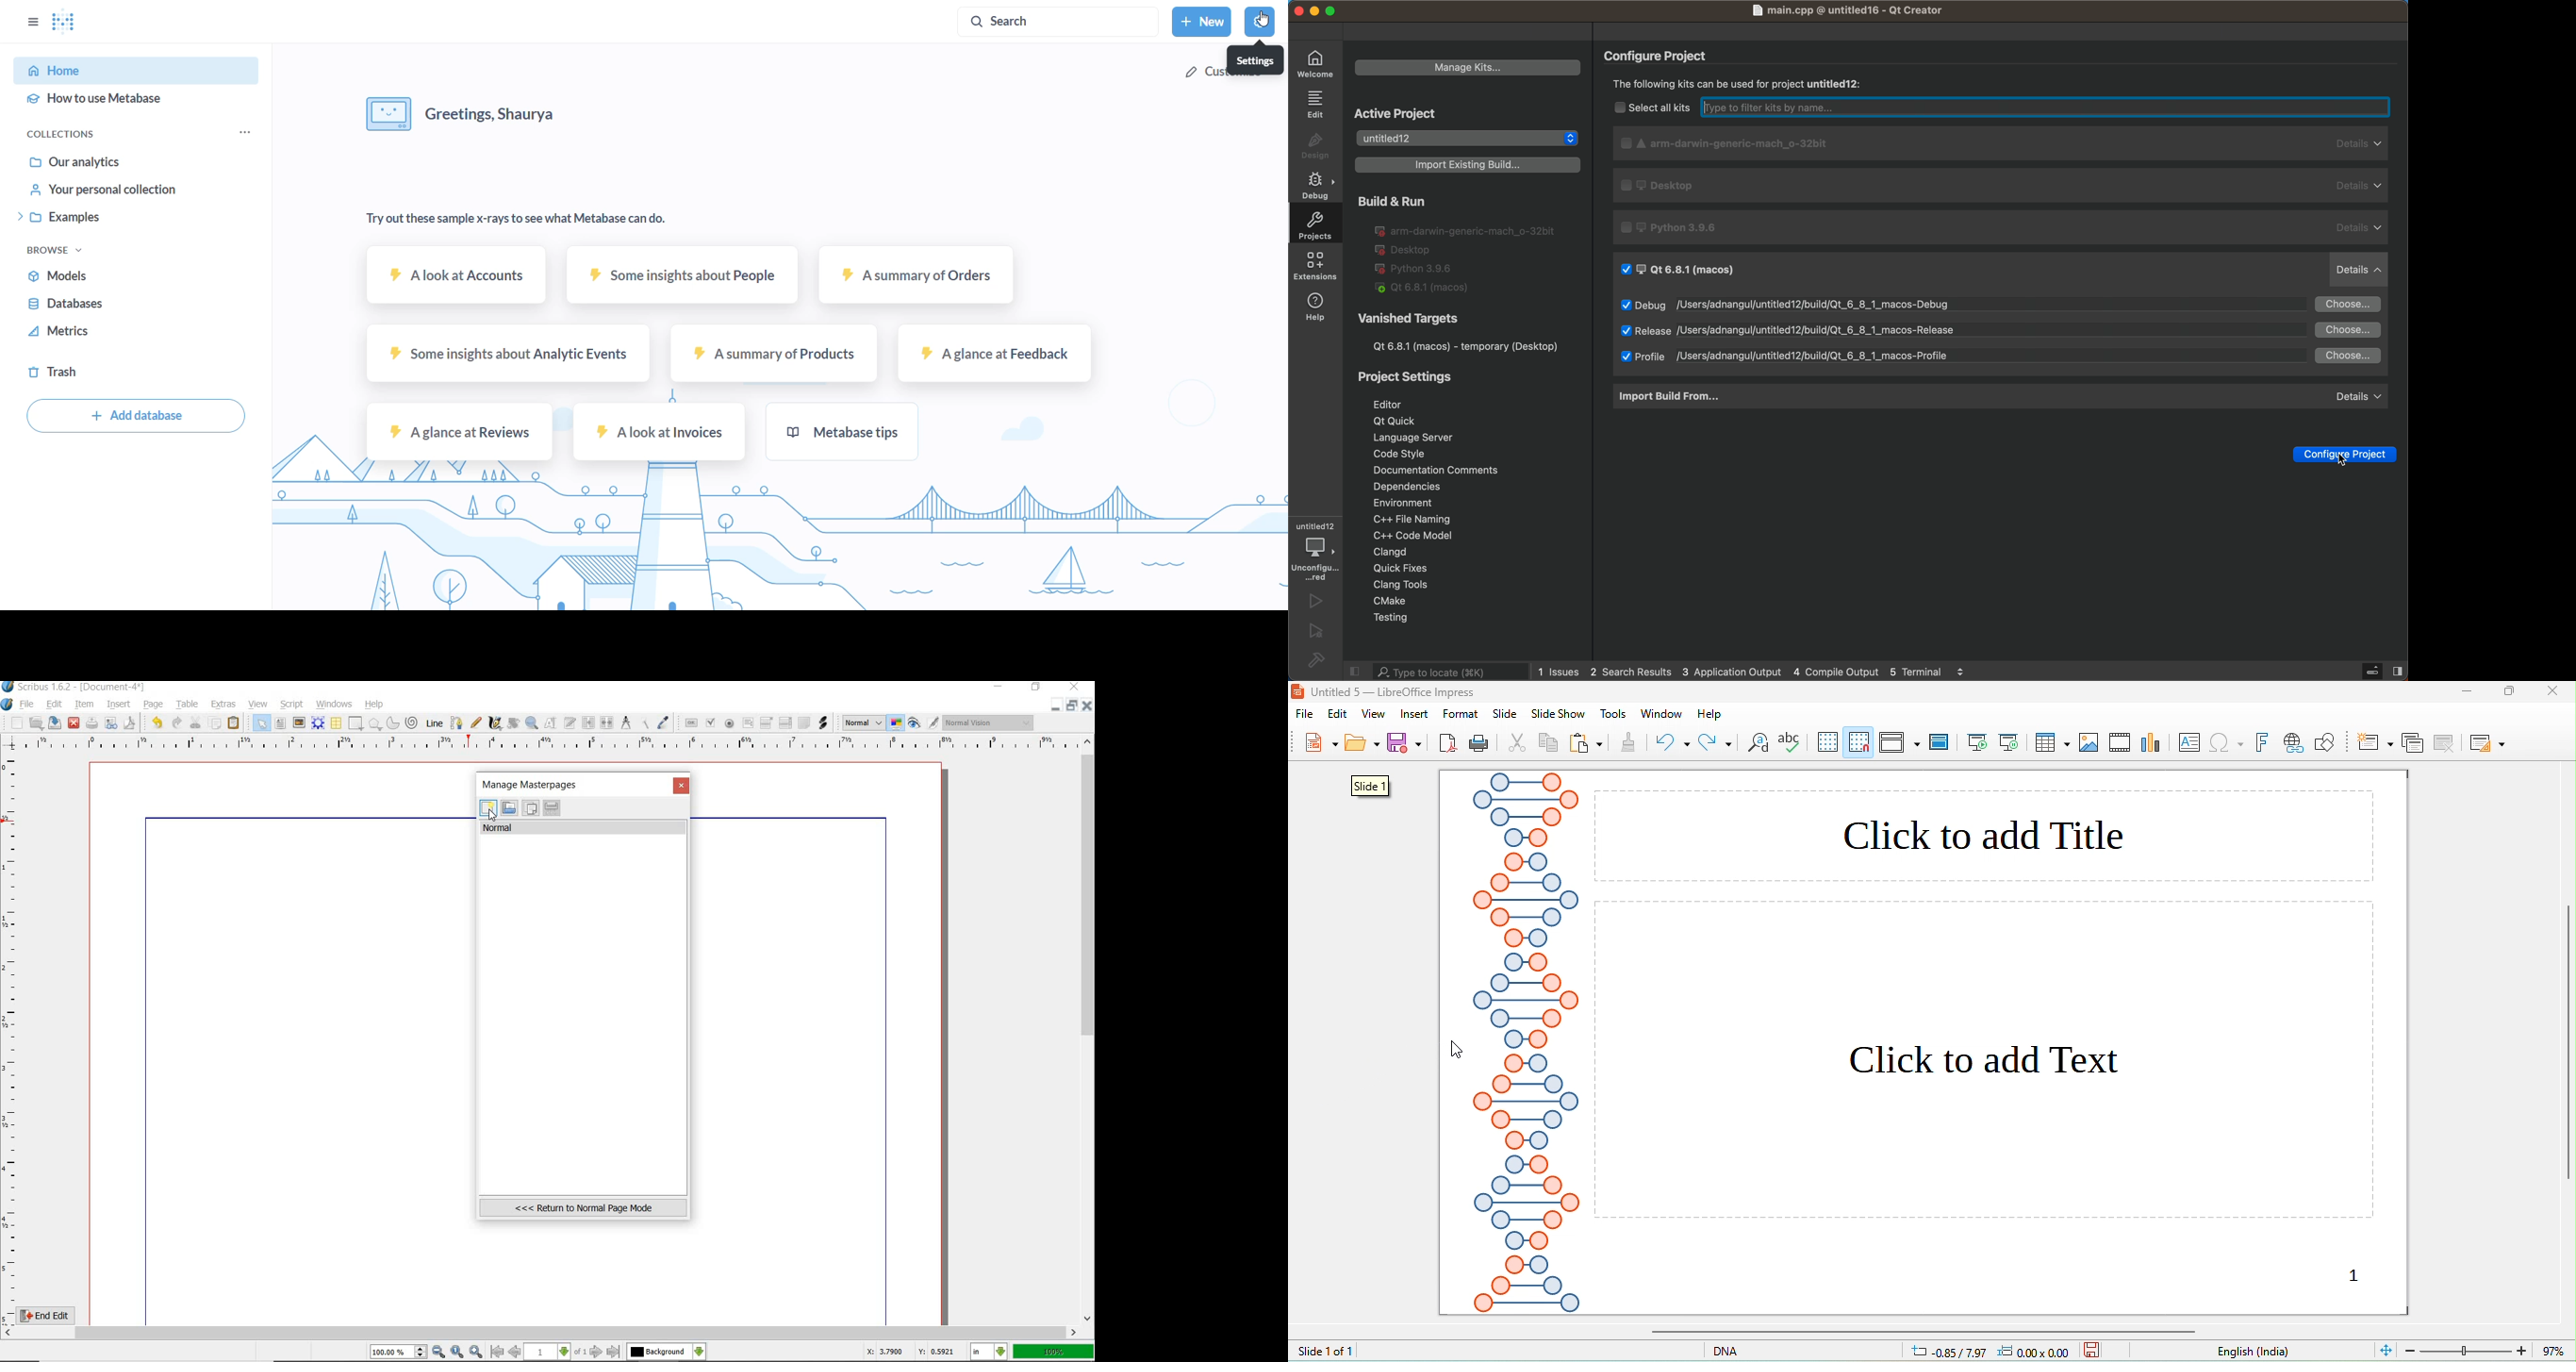 The width and height of the screenshot is (2576, 1372). I want to click on Normal Vision, so click(990, 724).